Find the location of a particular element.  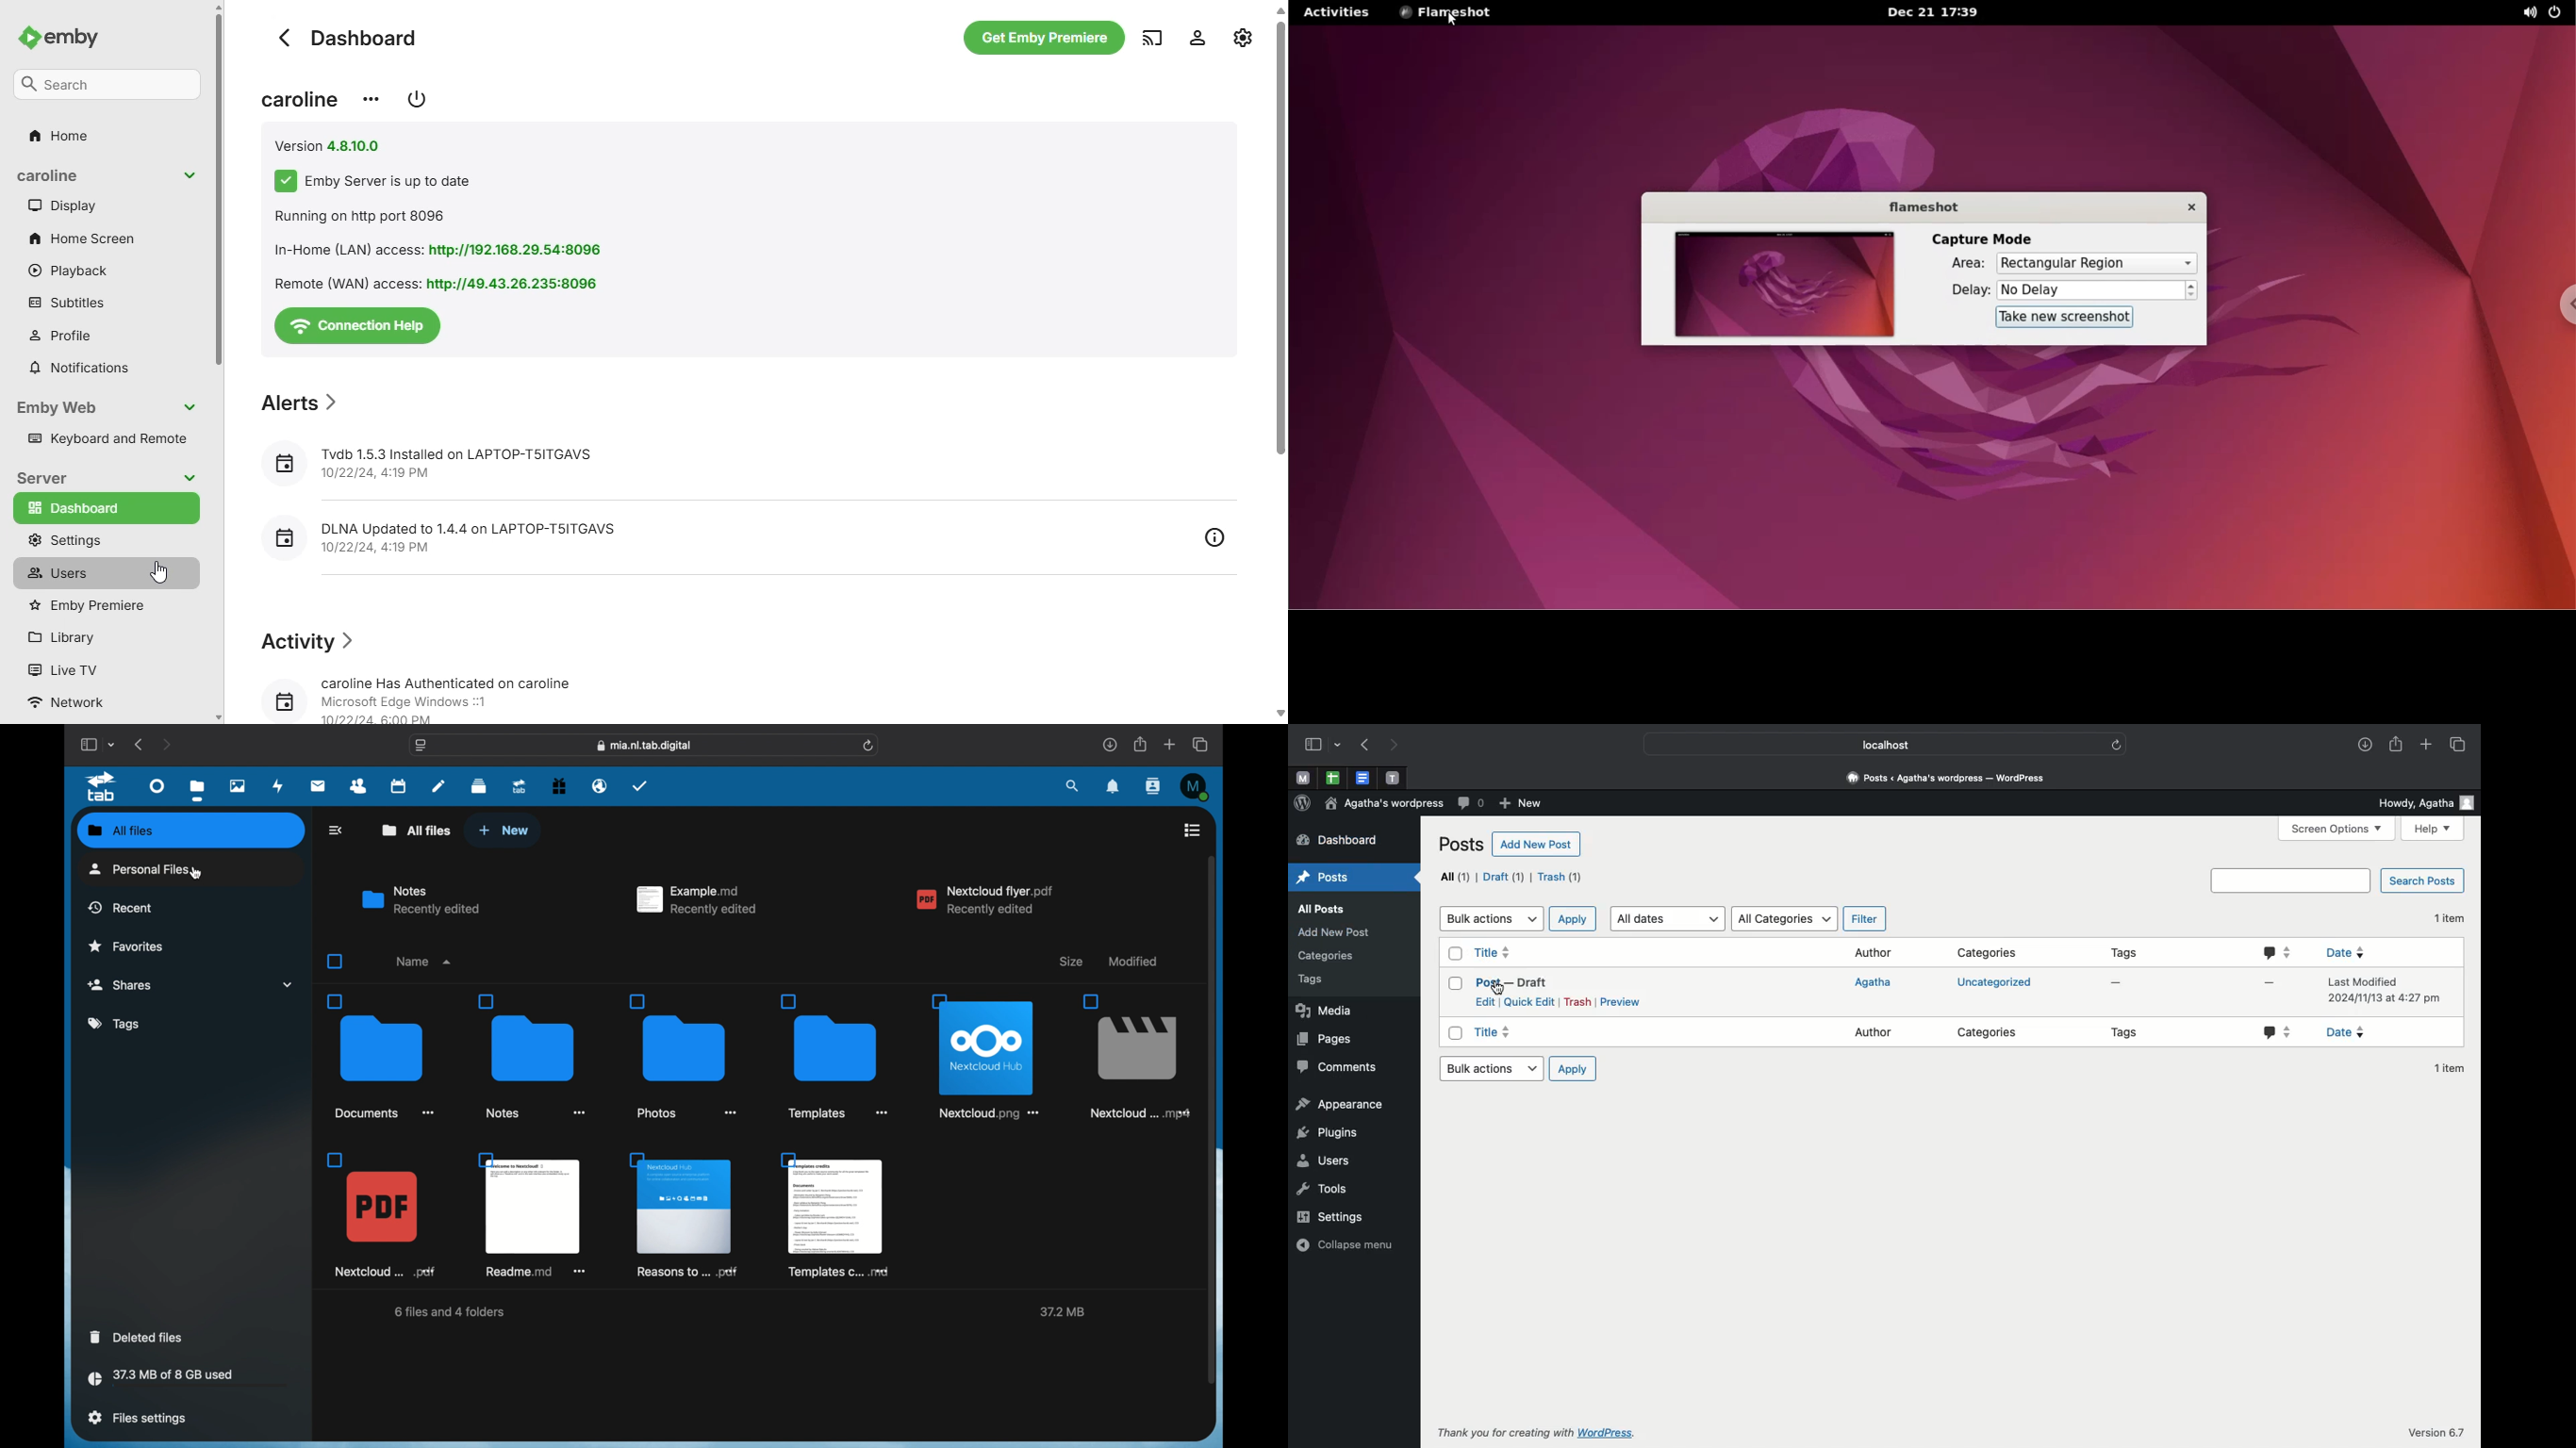

website settings is located at coordinates (421, 745).